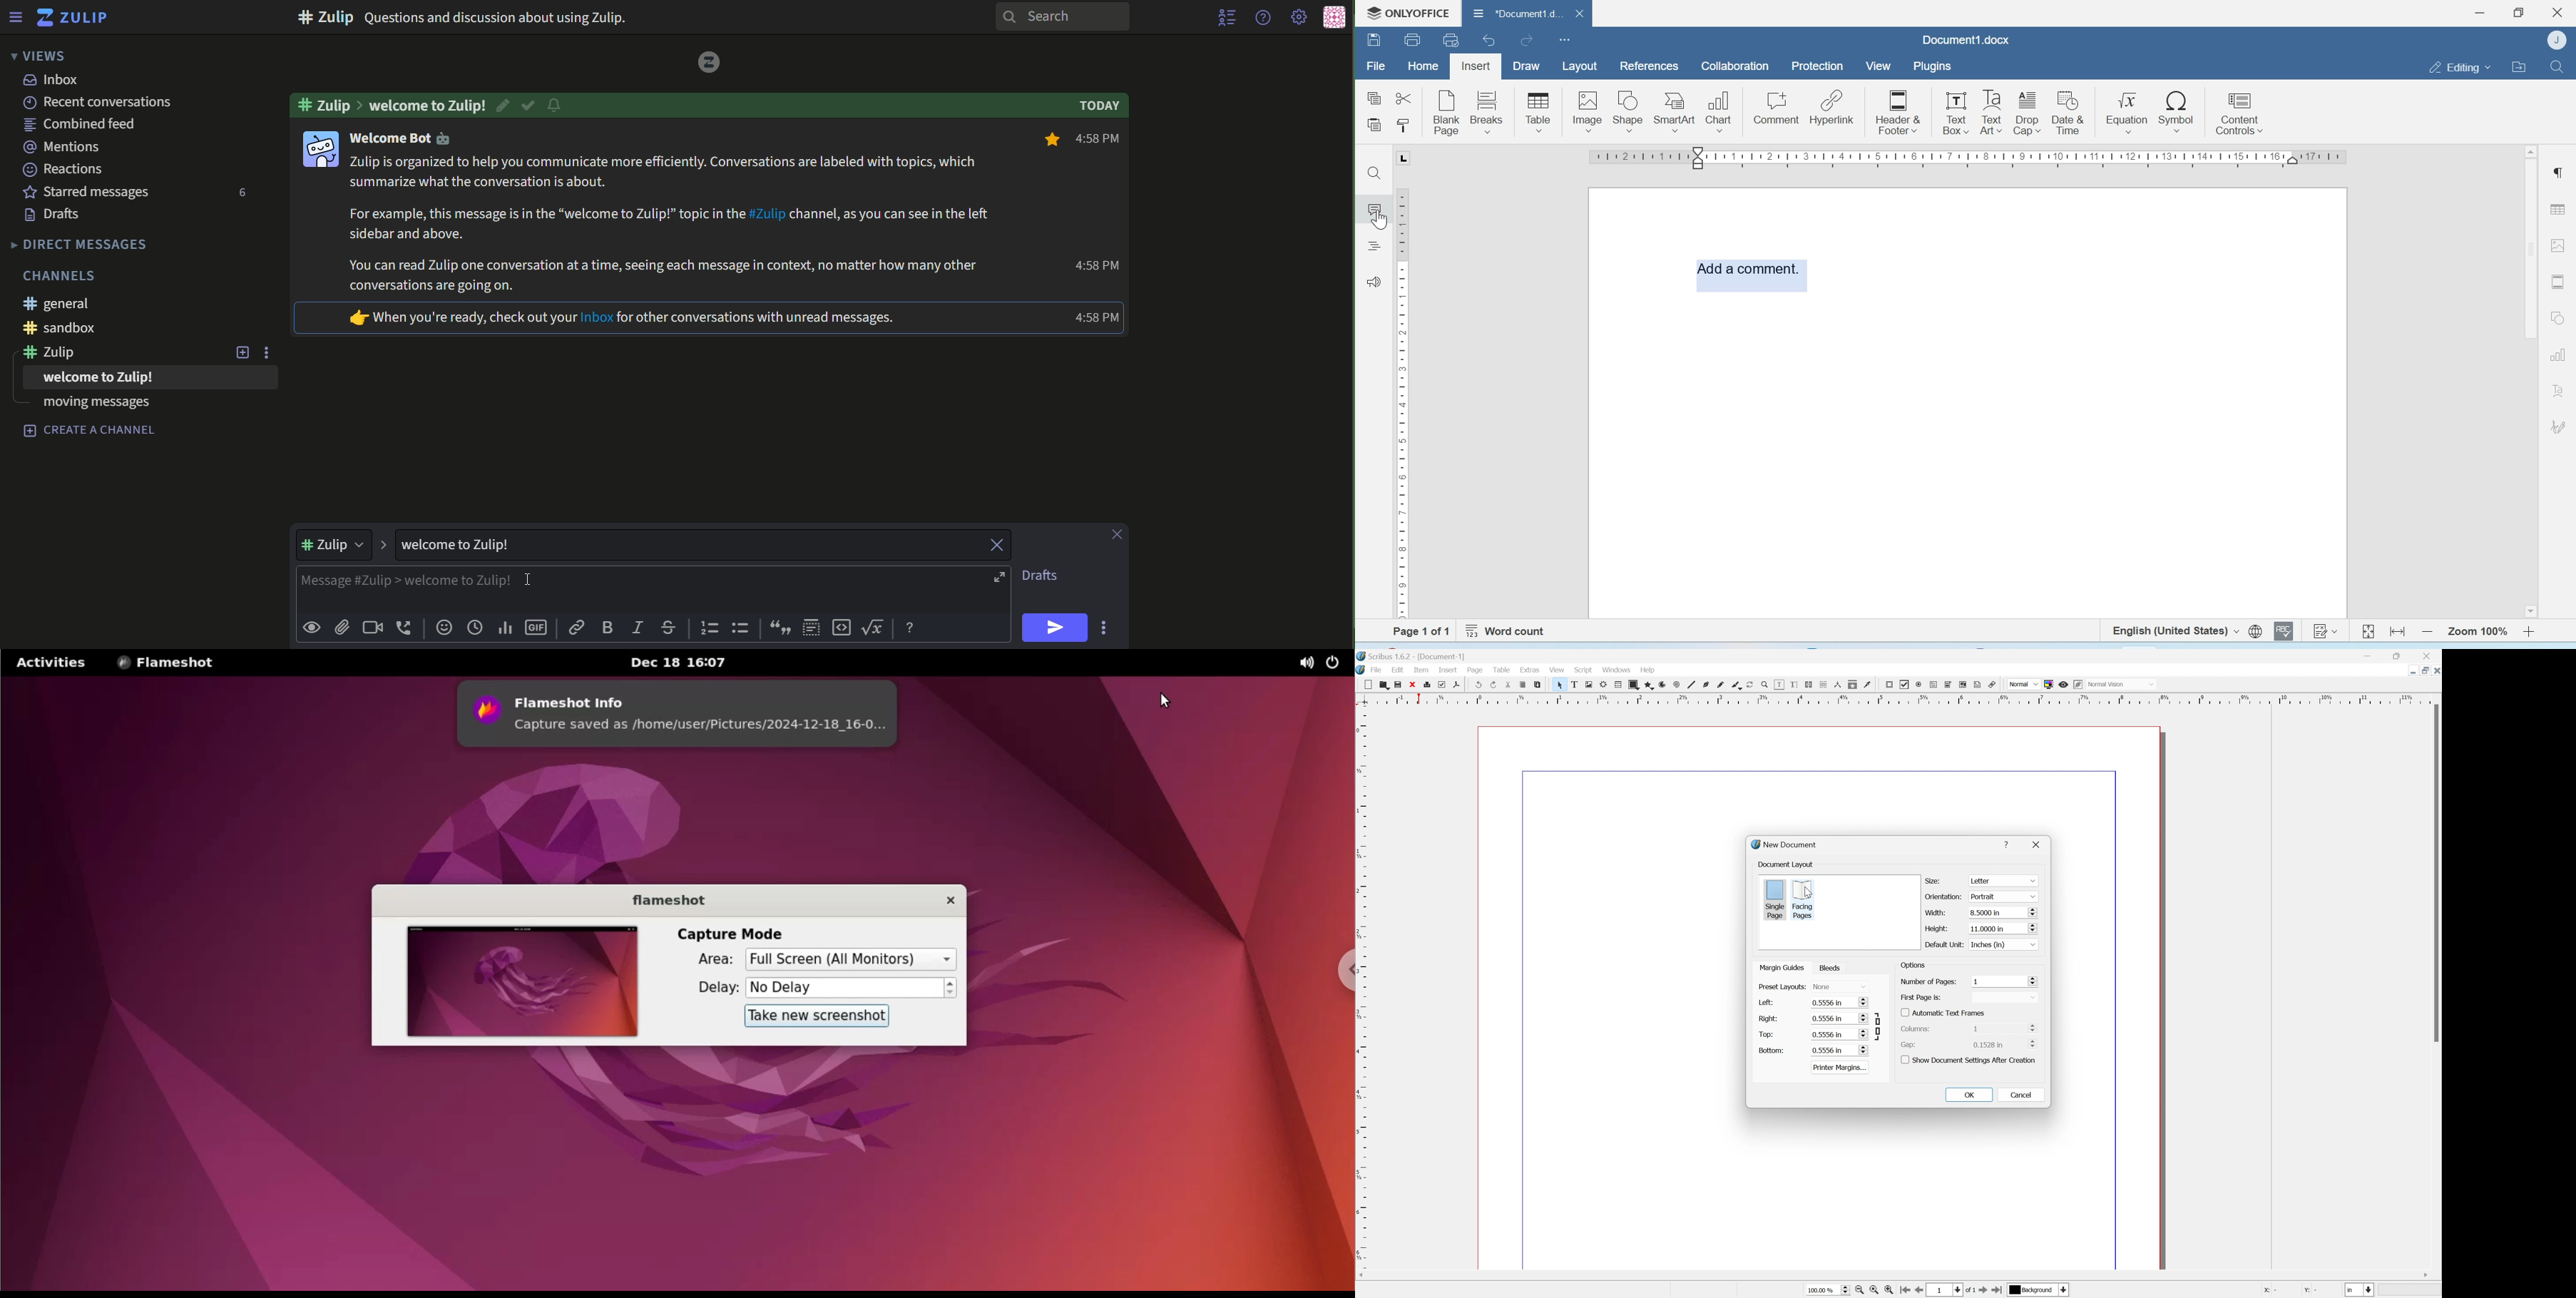 The image size is (2576, 1316). I want to click on Scale, so click(1405, 401).